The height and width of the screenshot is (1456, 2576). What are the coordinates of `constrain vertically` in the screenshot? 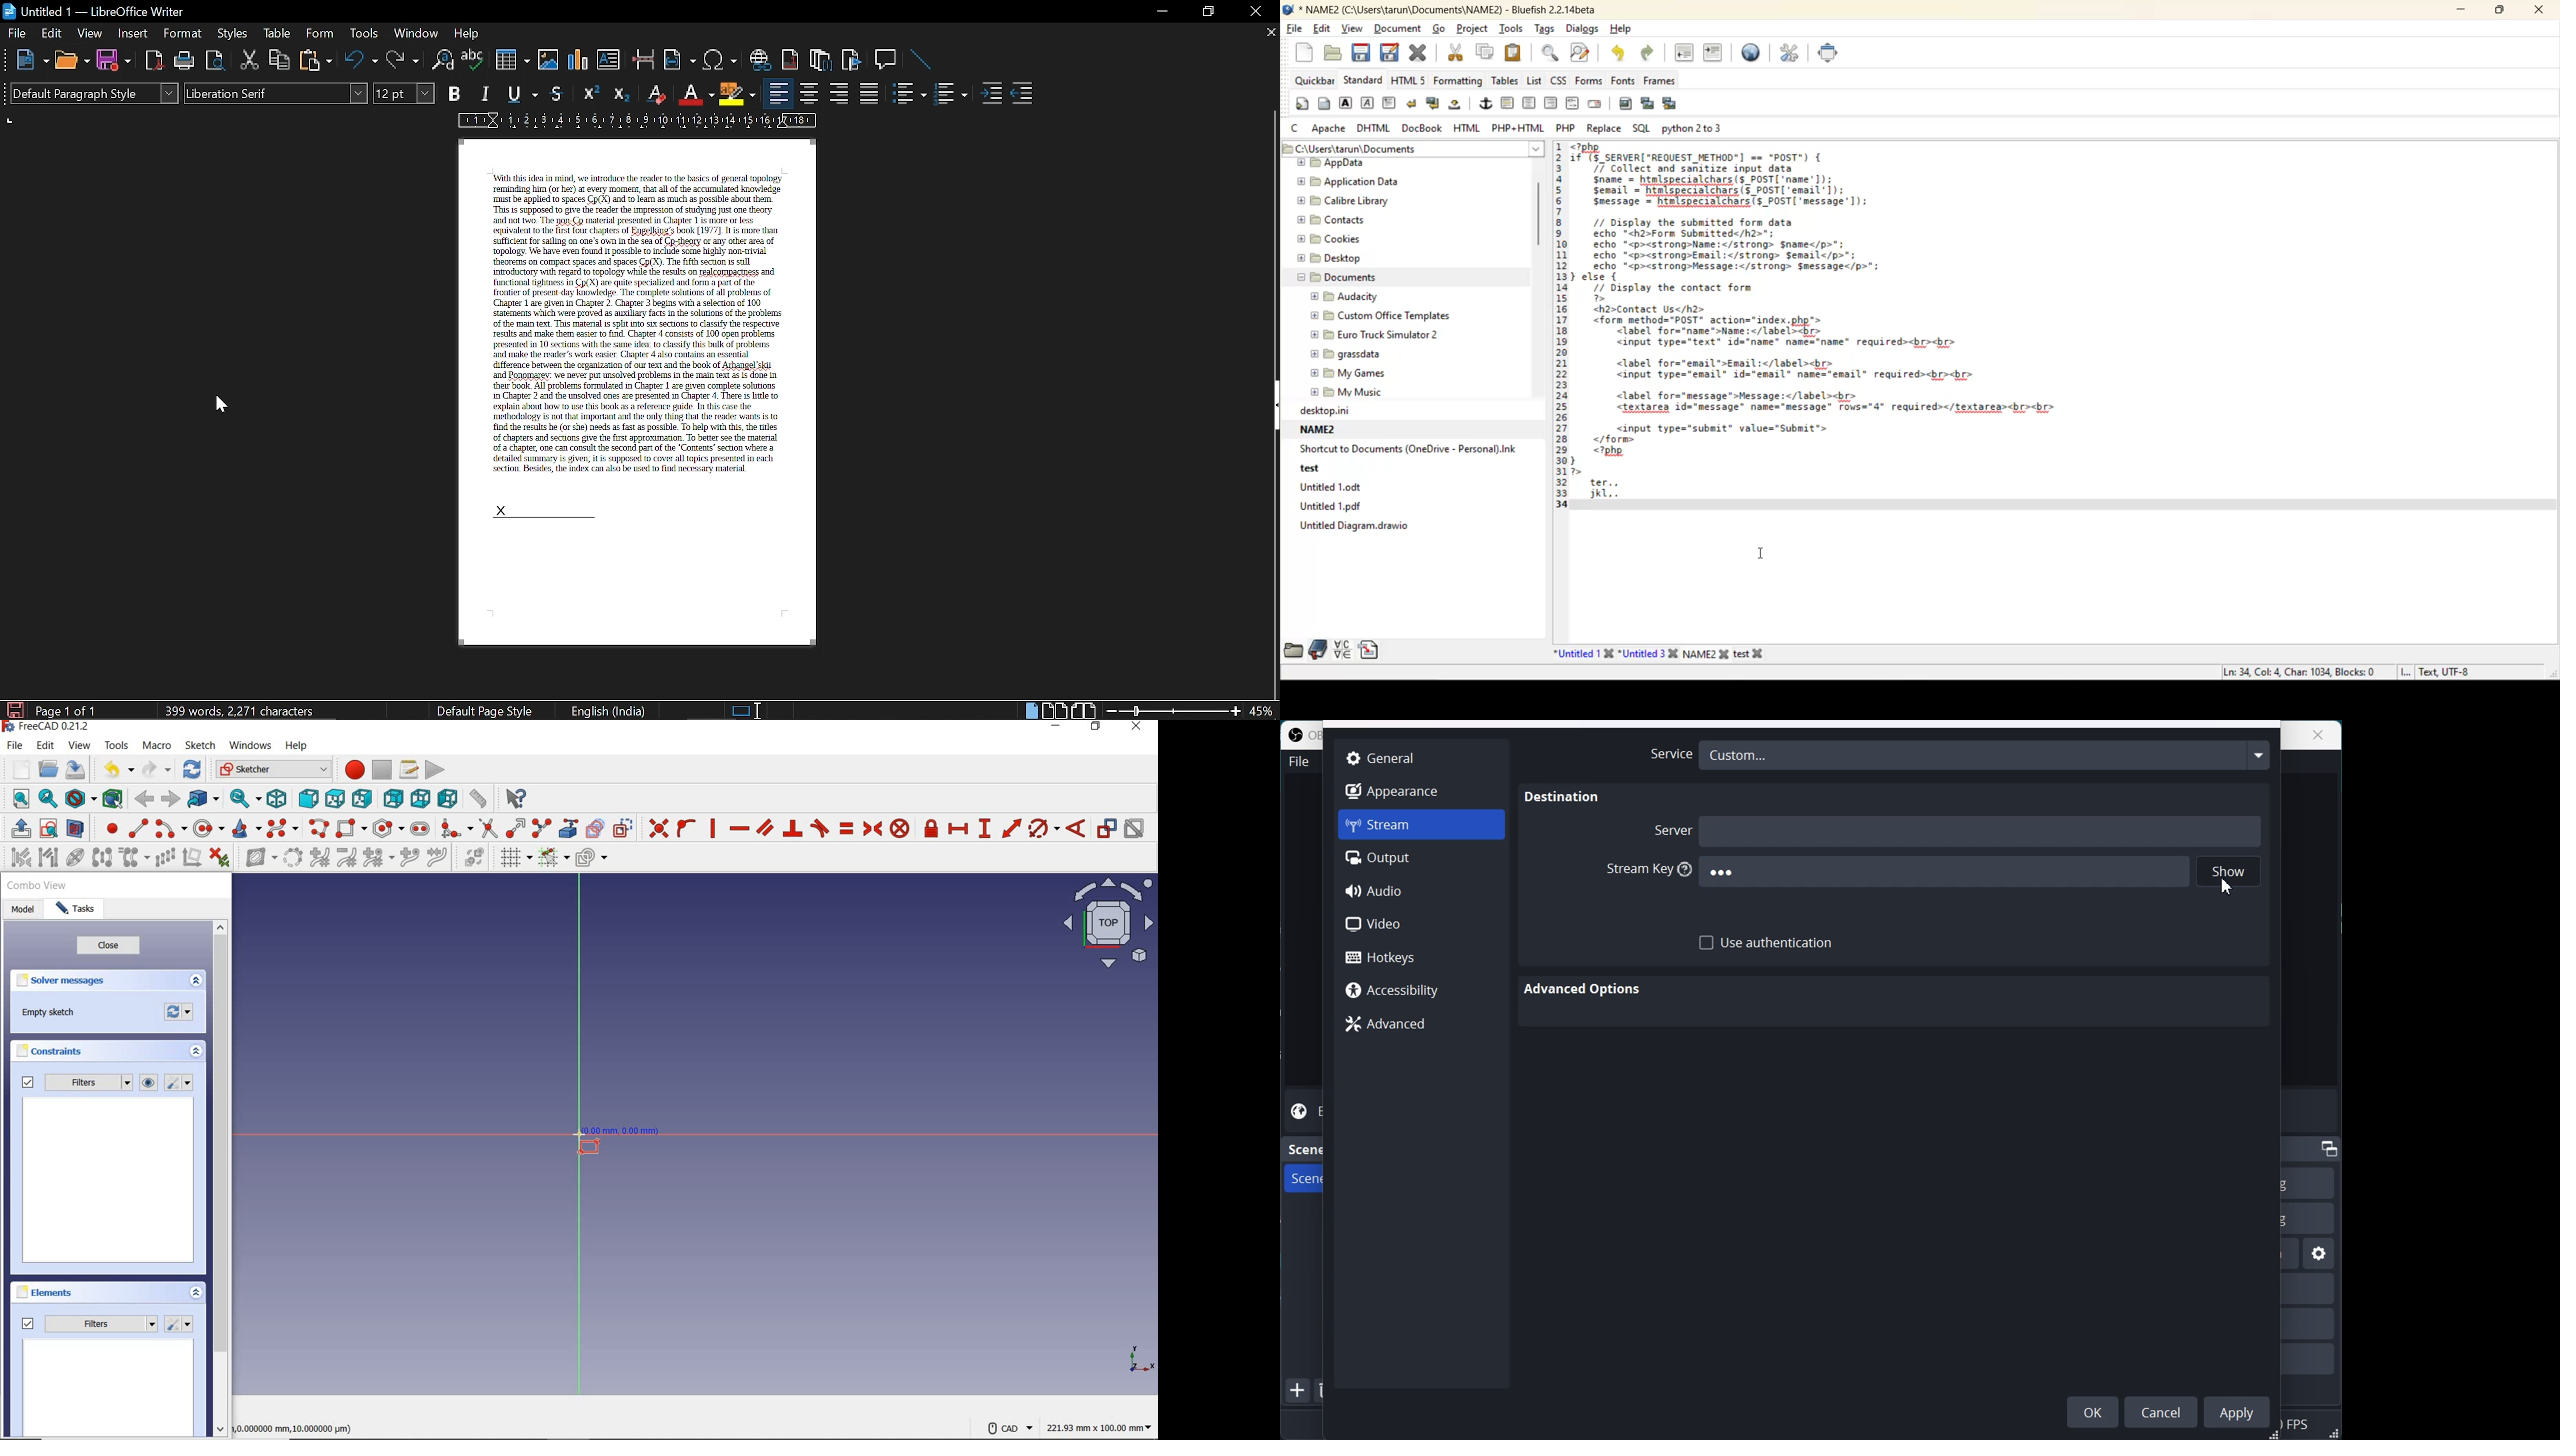 It's located at (714, 830).